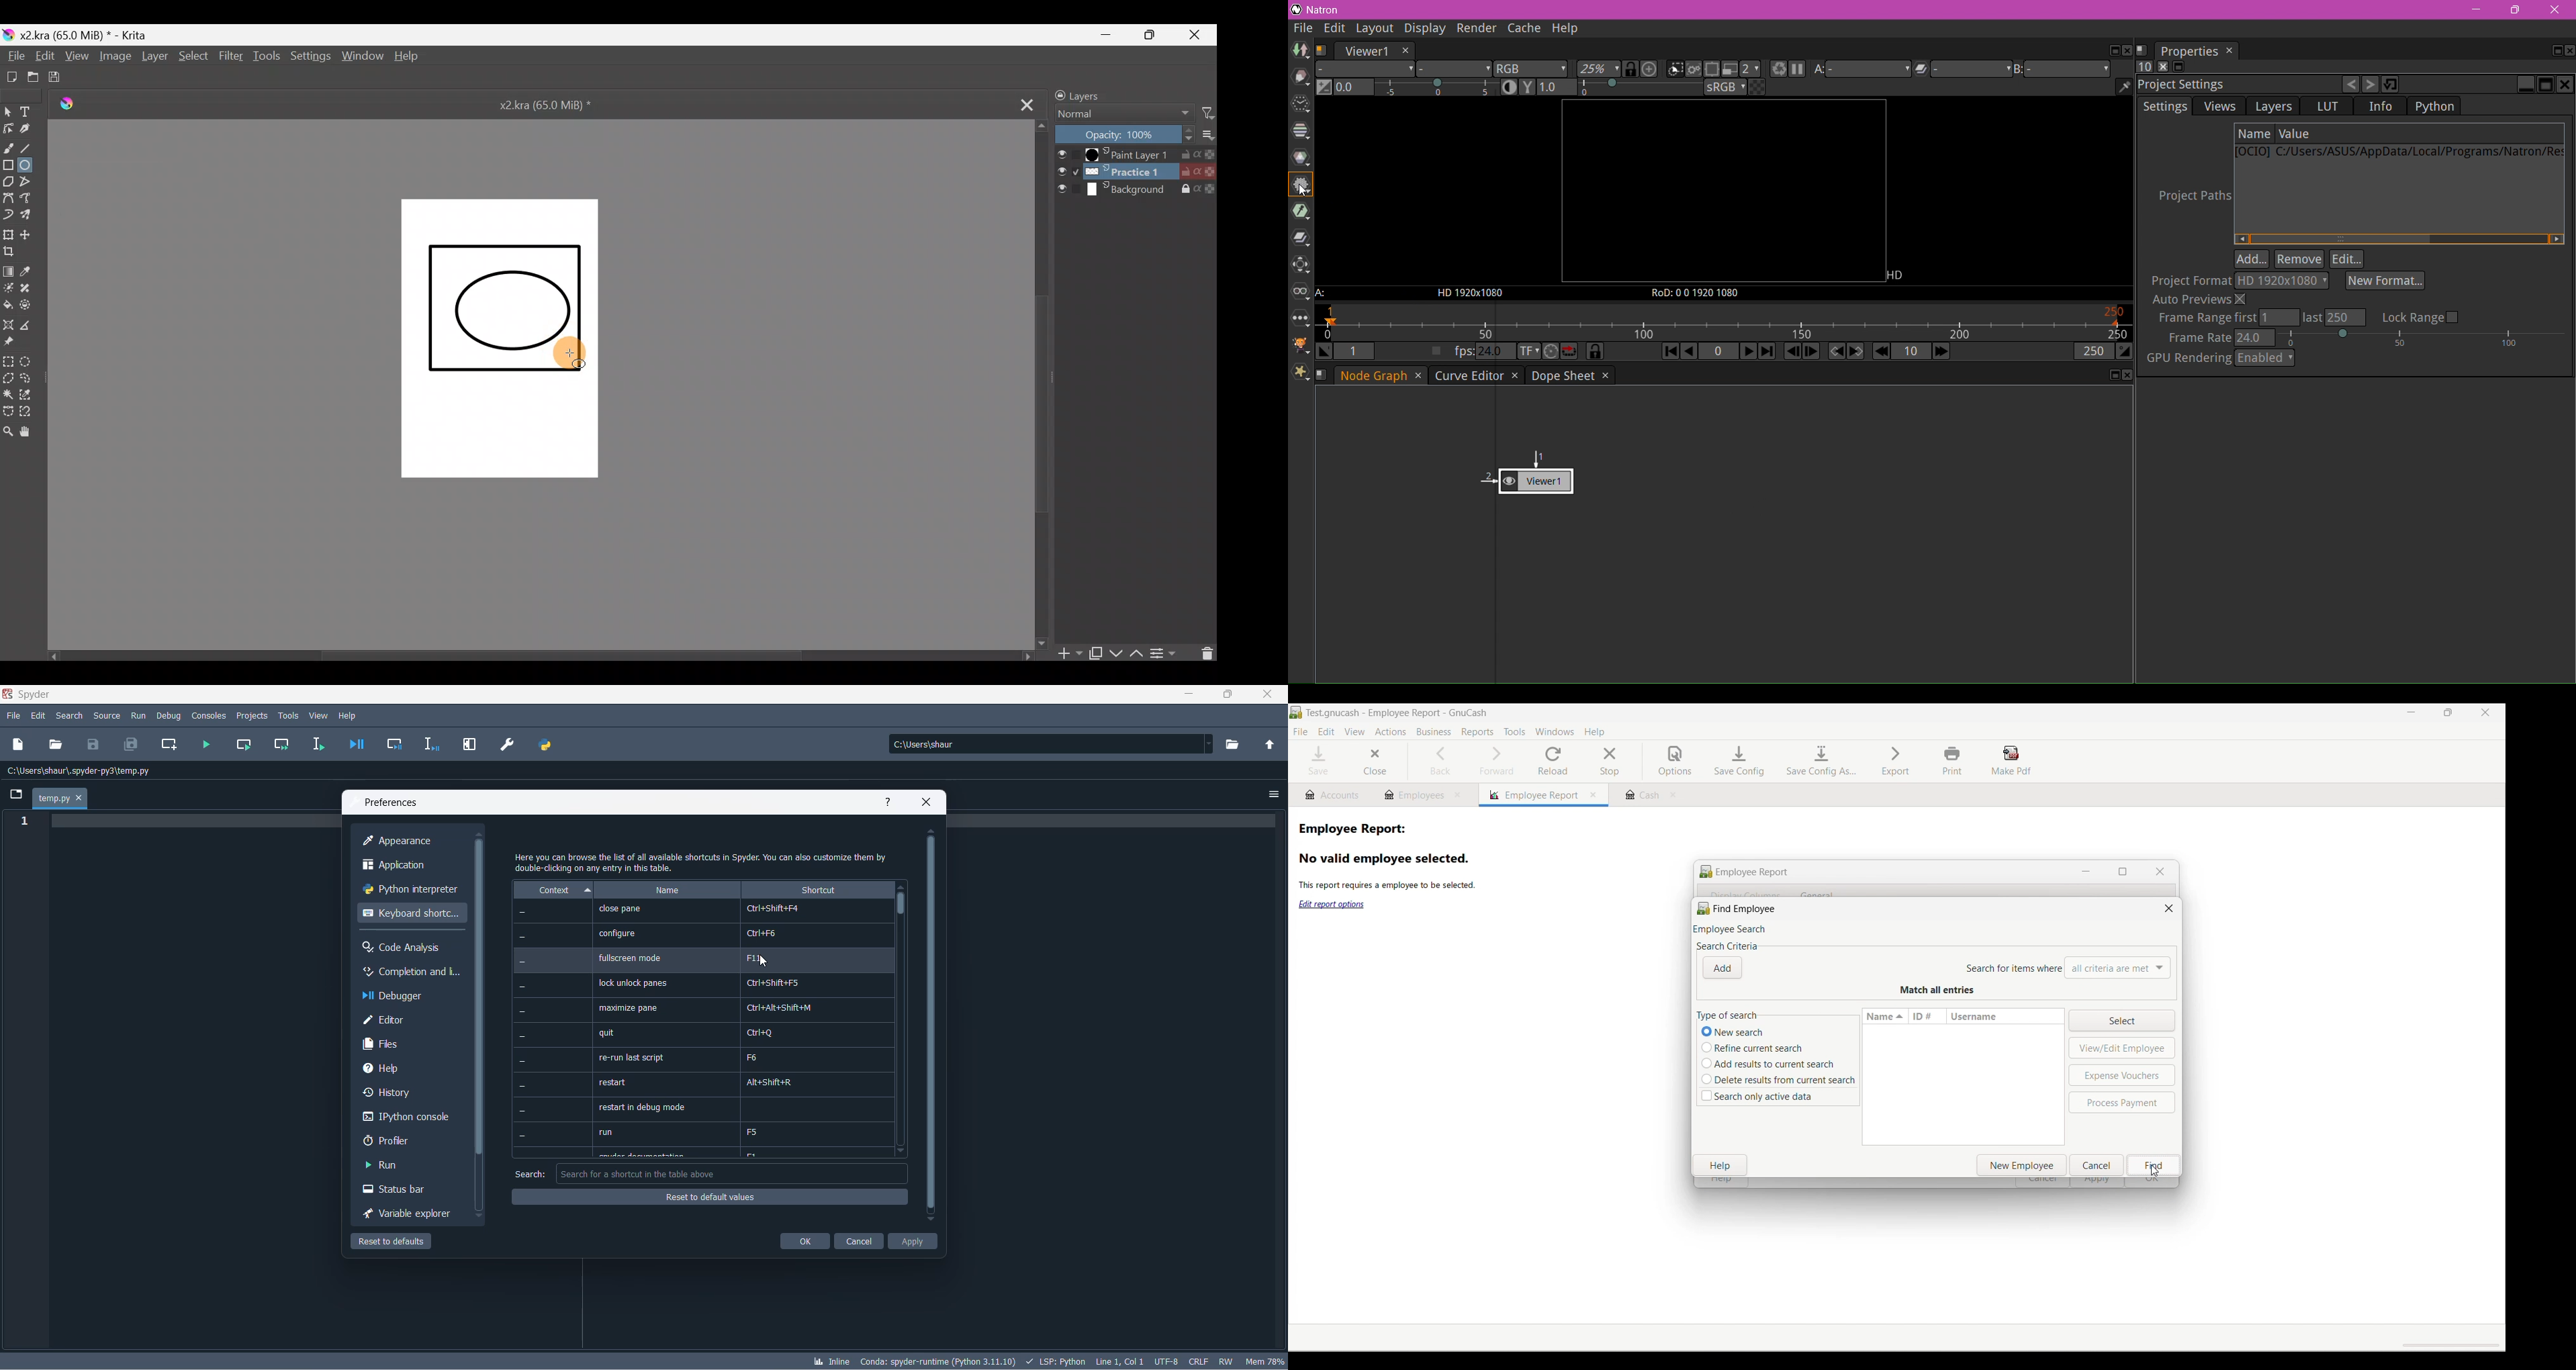 The height and width of the screenshot is (1372, 2576). What do you see at coordinates (522, 1060) in the screenshot?
I see `-` at bounding box center [522, 1060].